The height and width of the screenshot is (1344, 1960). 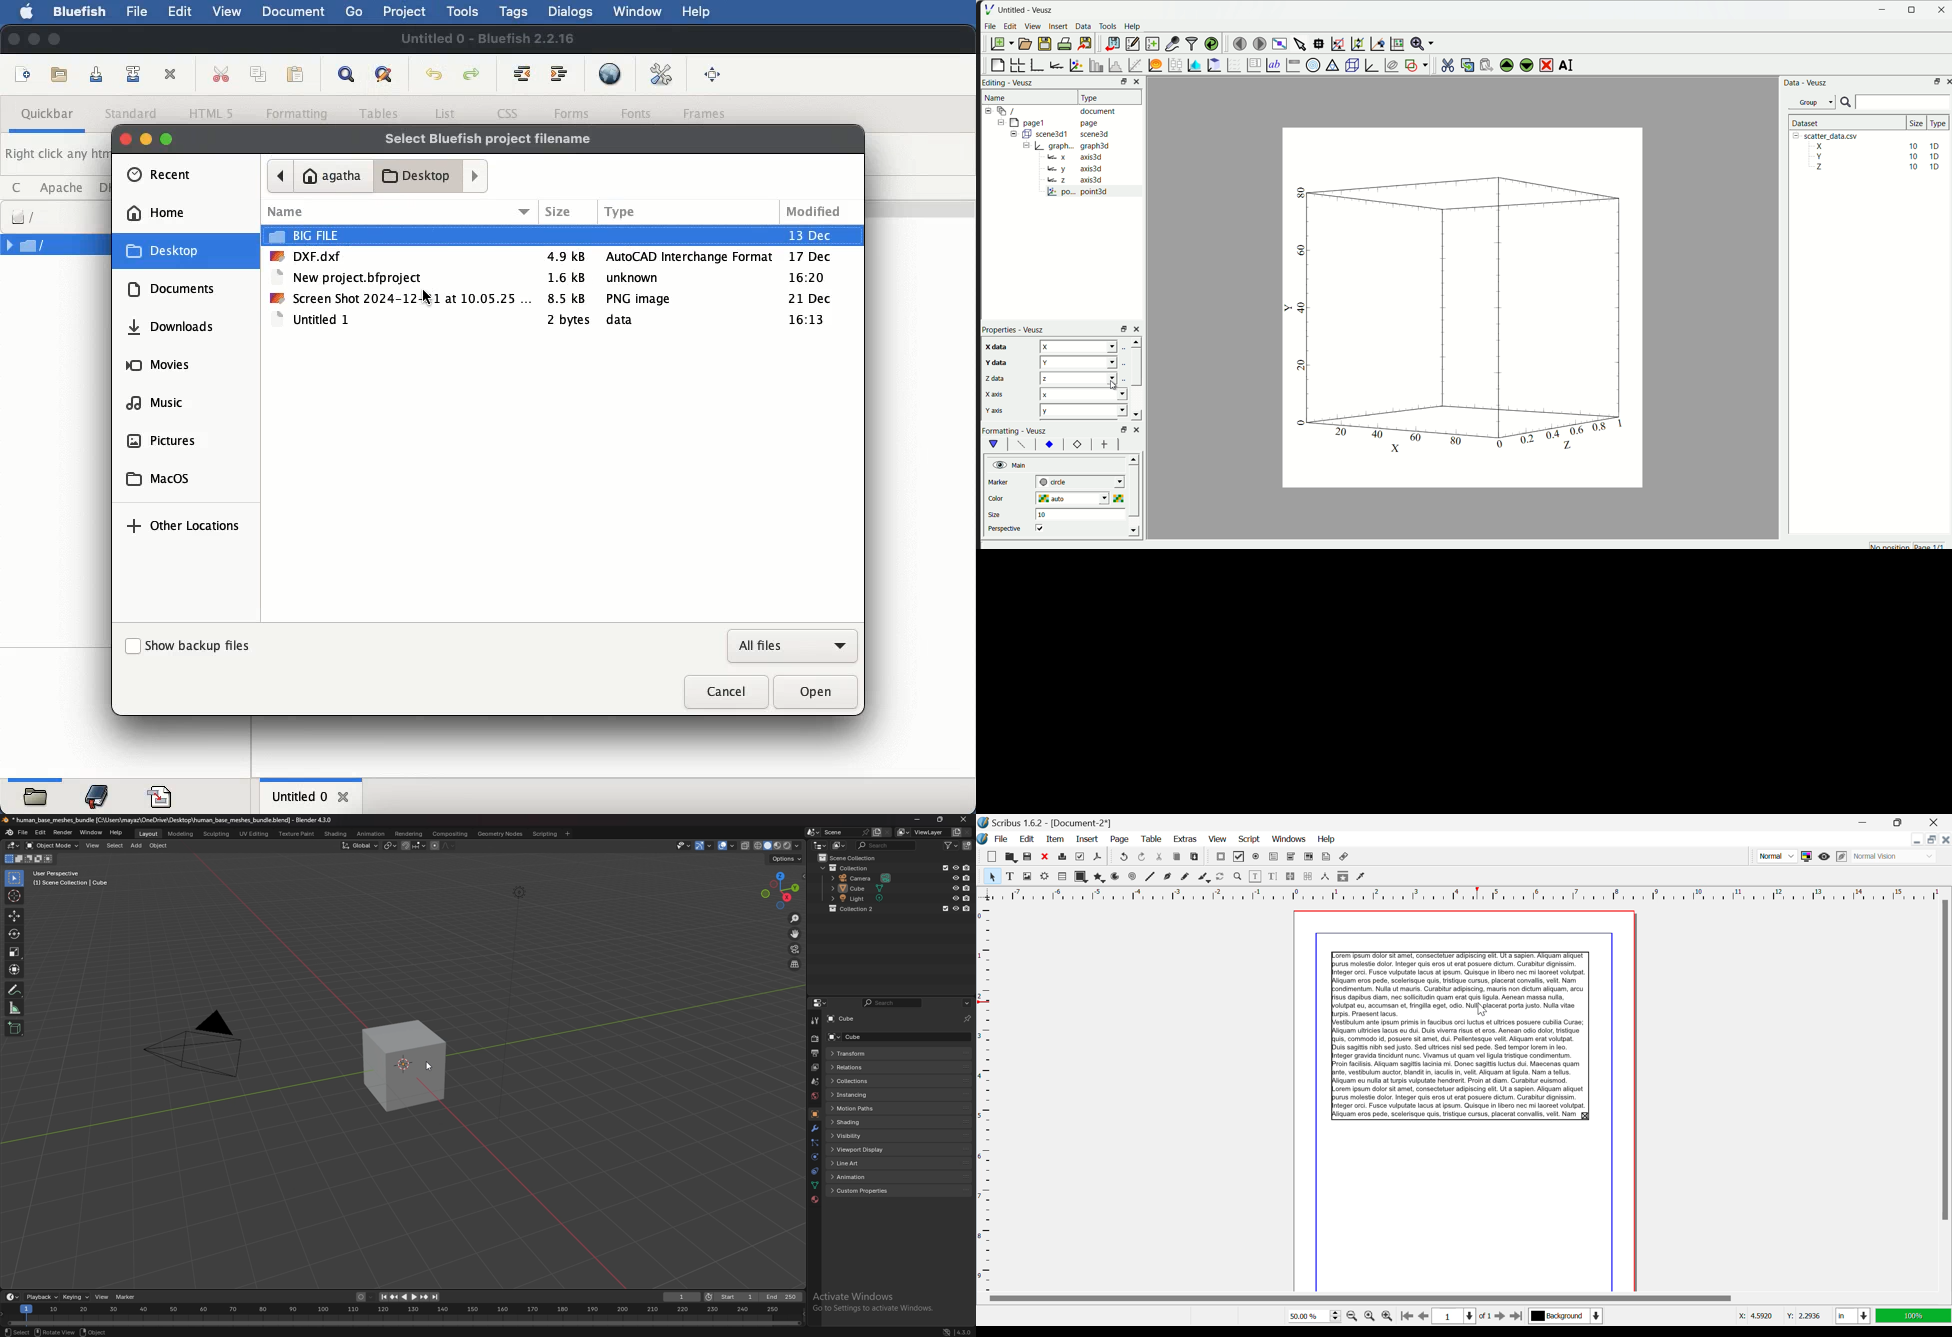 I want to click on plot box plots, so click(x=1172, y=66).